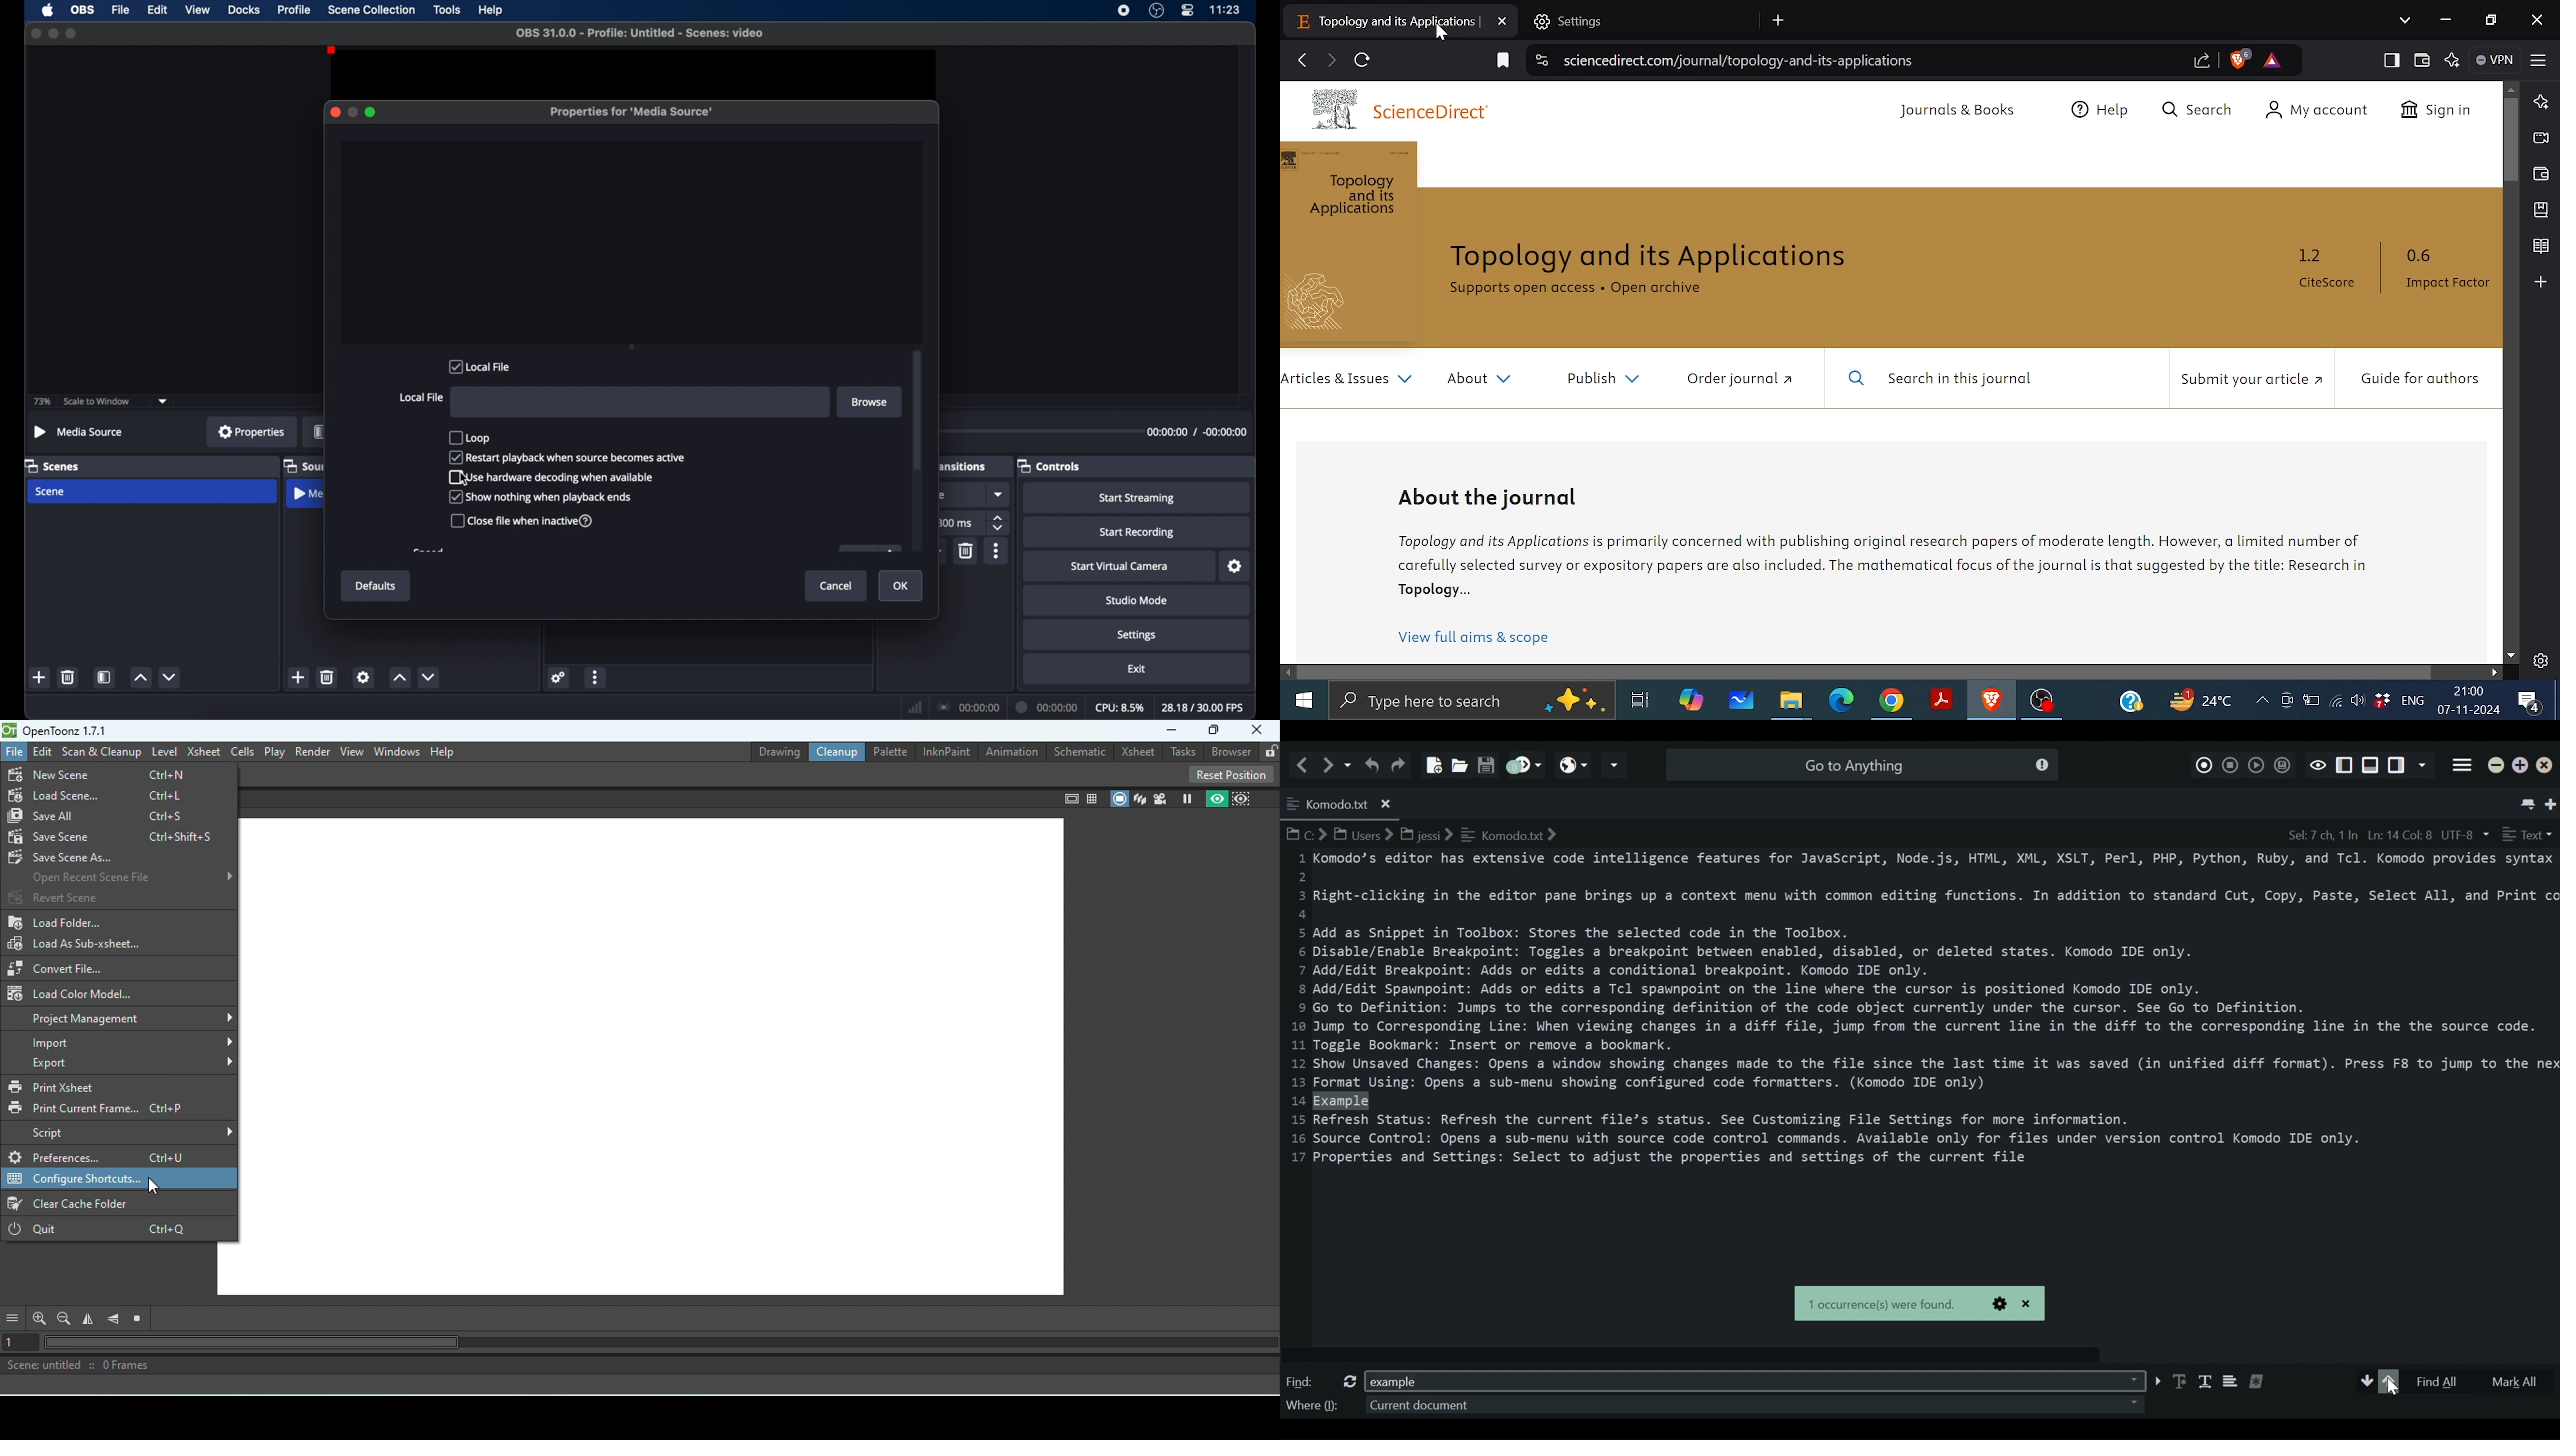 The height and width of the screenshot is (1456, 2576). I want to click on Current tab, so click(1384, 22).